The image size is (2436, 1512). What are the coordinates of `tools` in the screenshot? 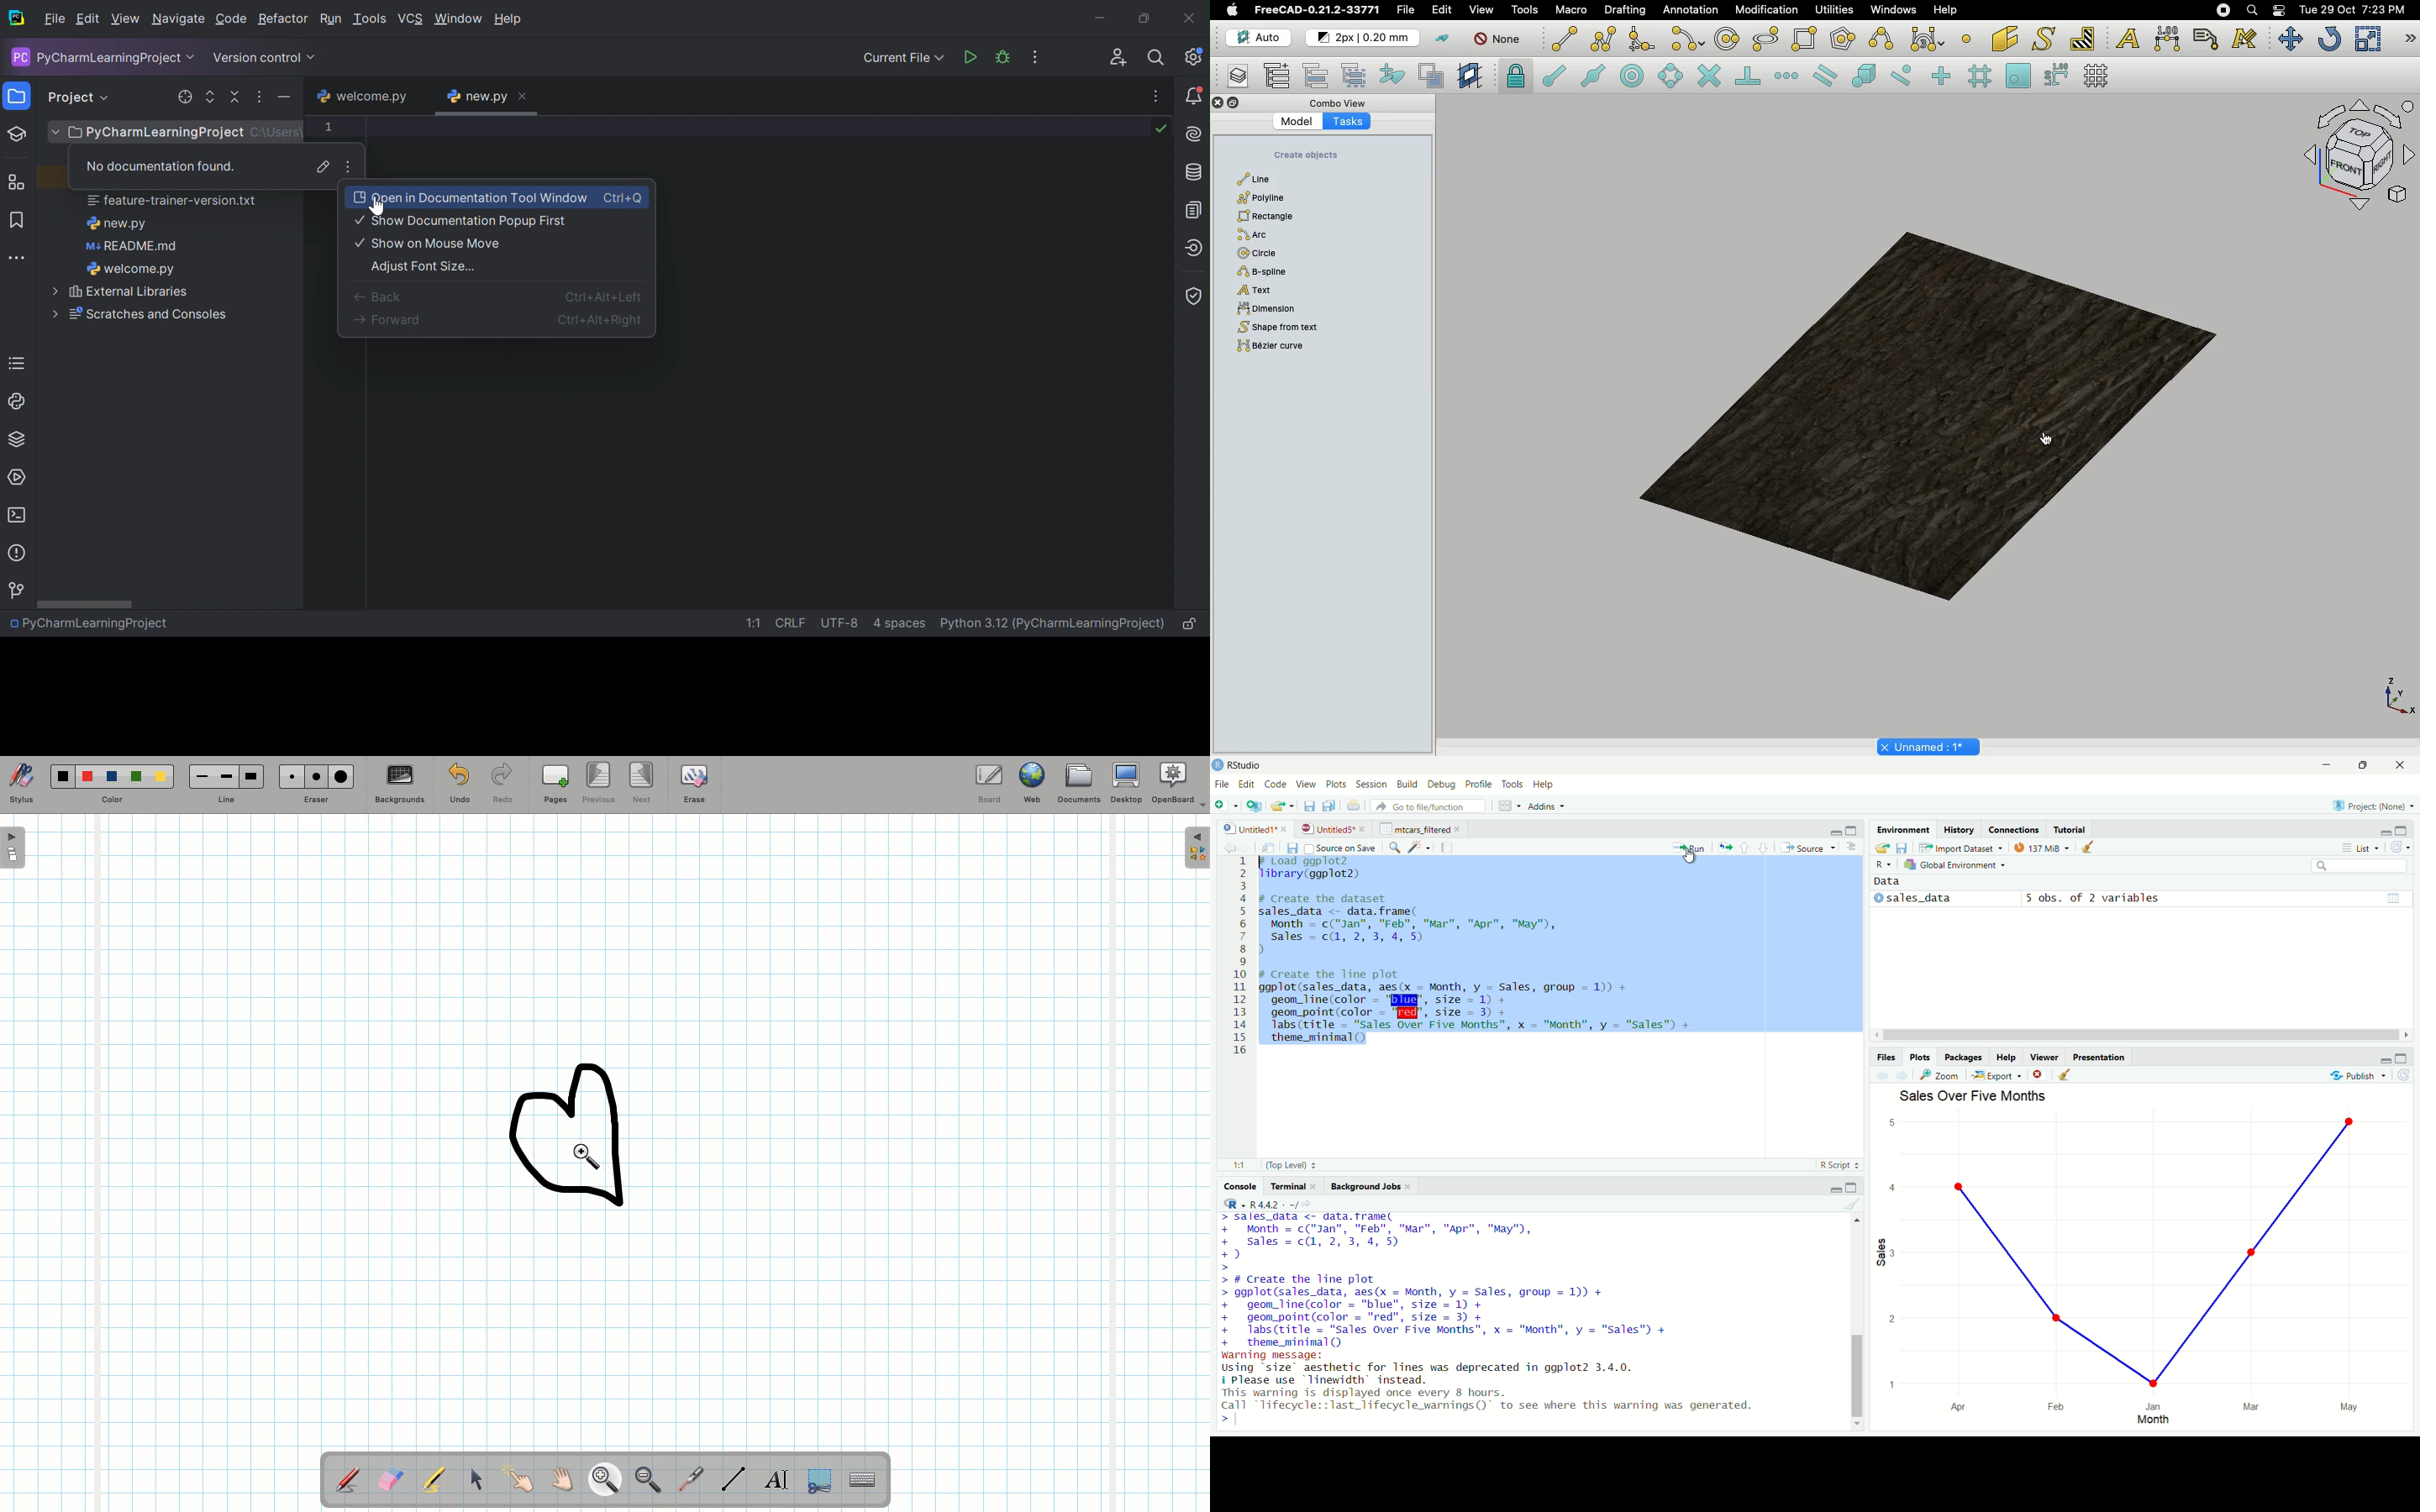 It's located at (1514, 785).